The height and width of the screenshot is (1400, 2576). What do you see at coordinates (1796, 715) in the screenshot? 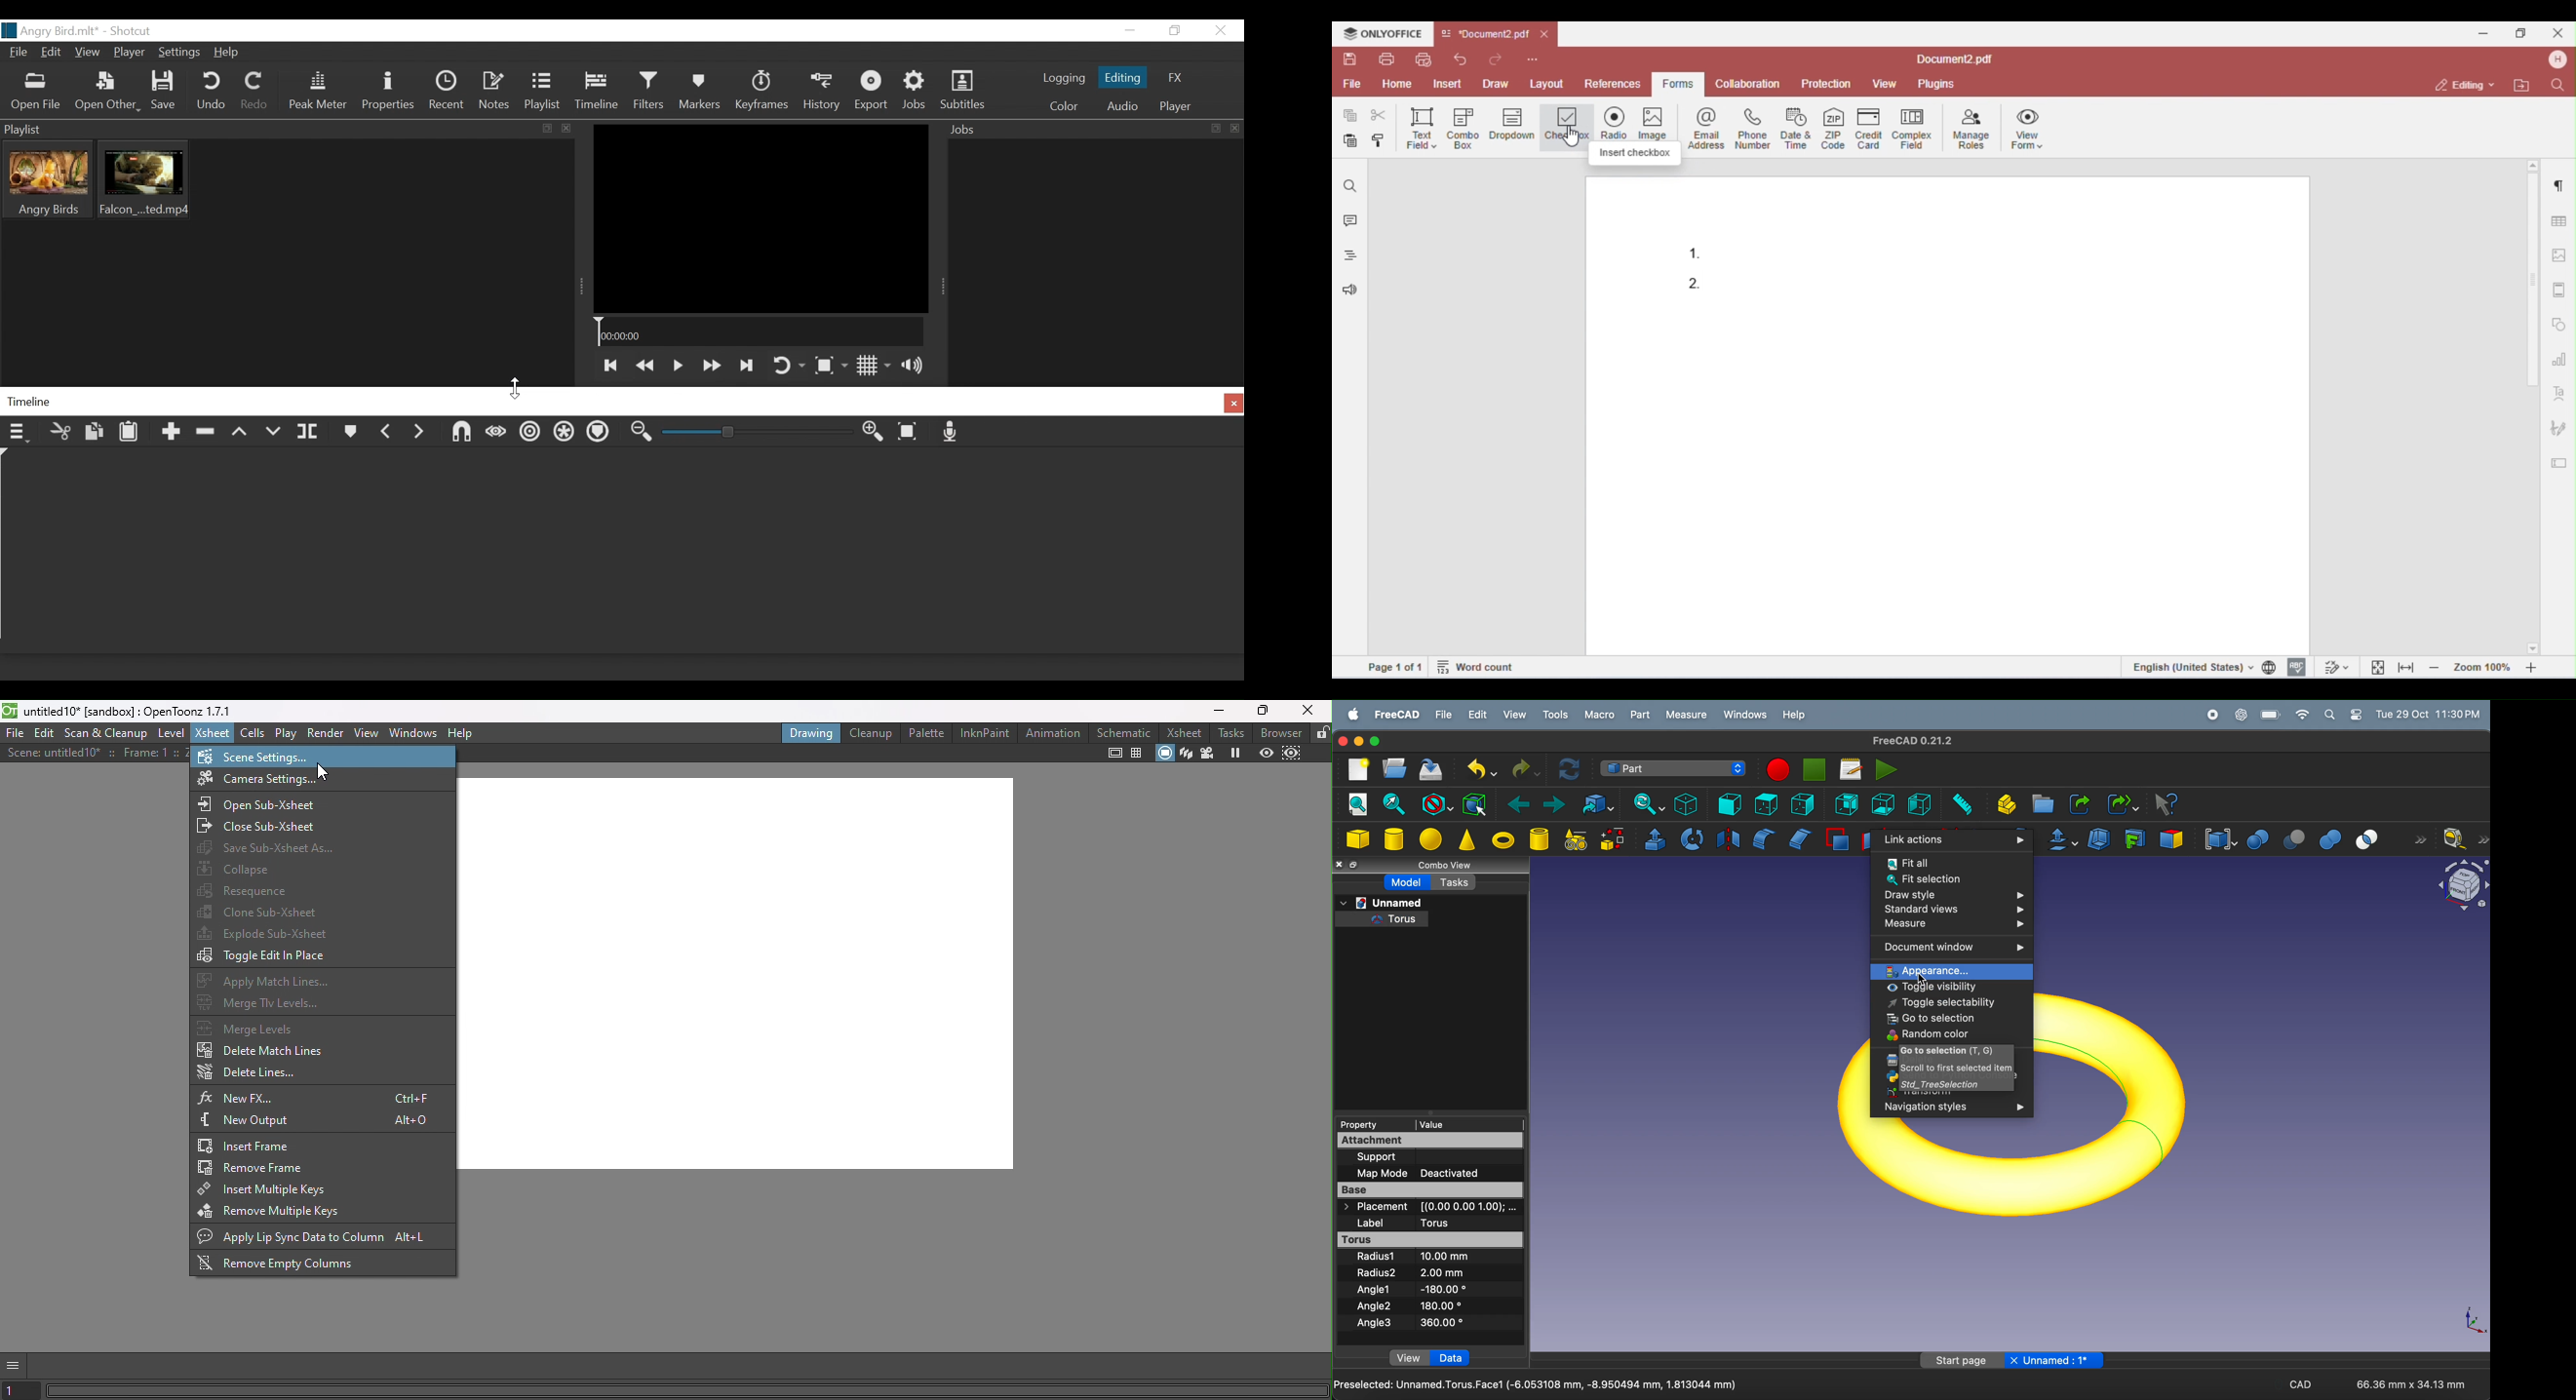
I see `help` at bounding box center [1796, 715].